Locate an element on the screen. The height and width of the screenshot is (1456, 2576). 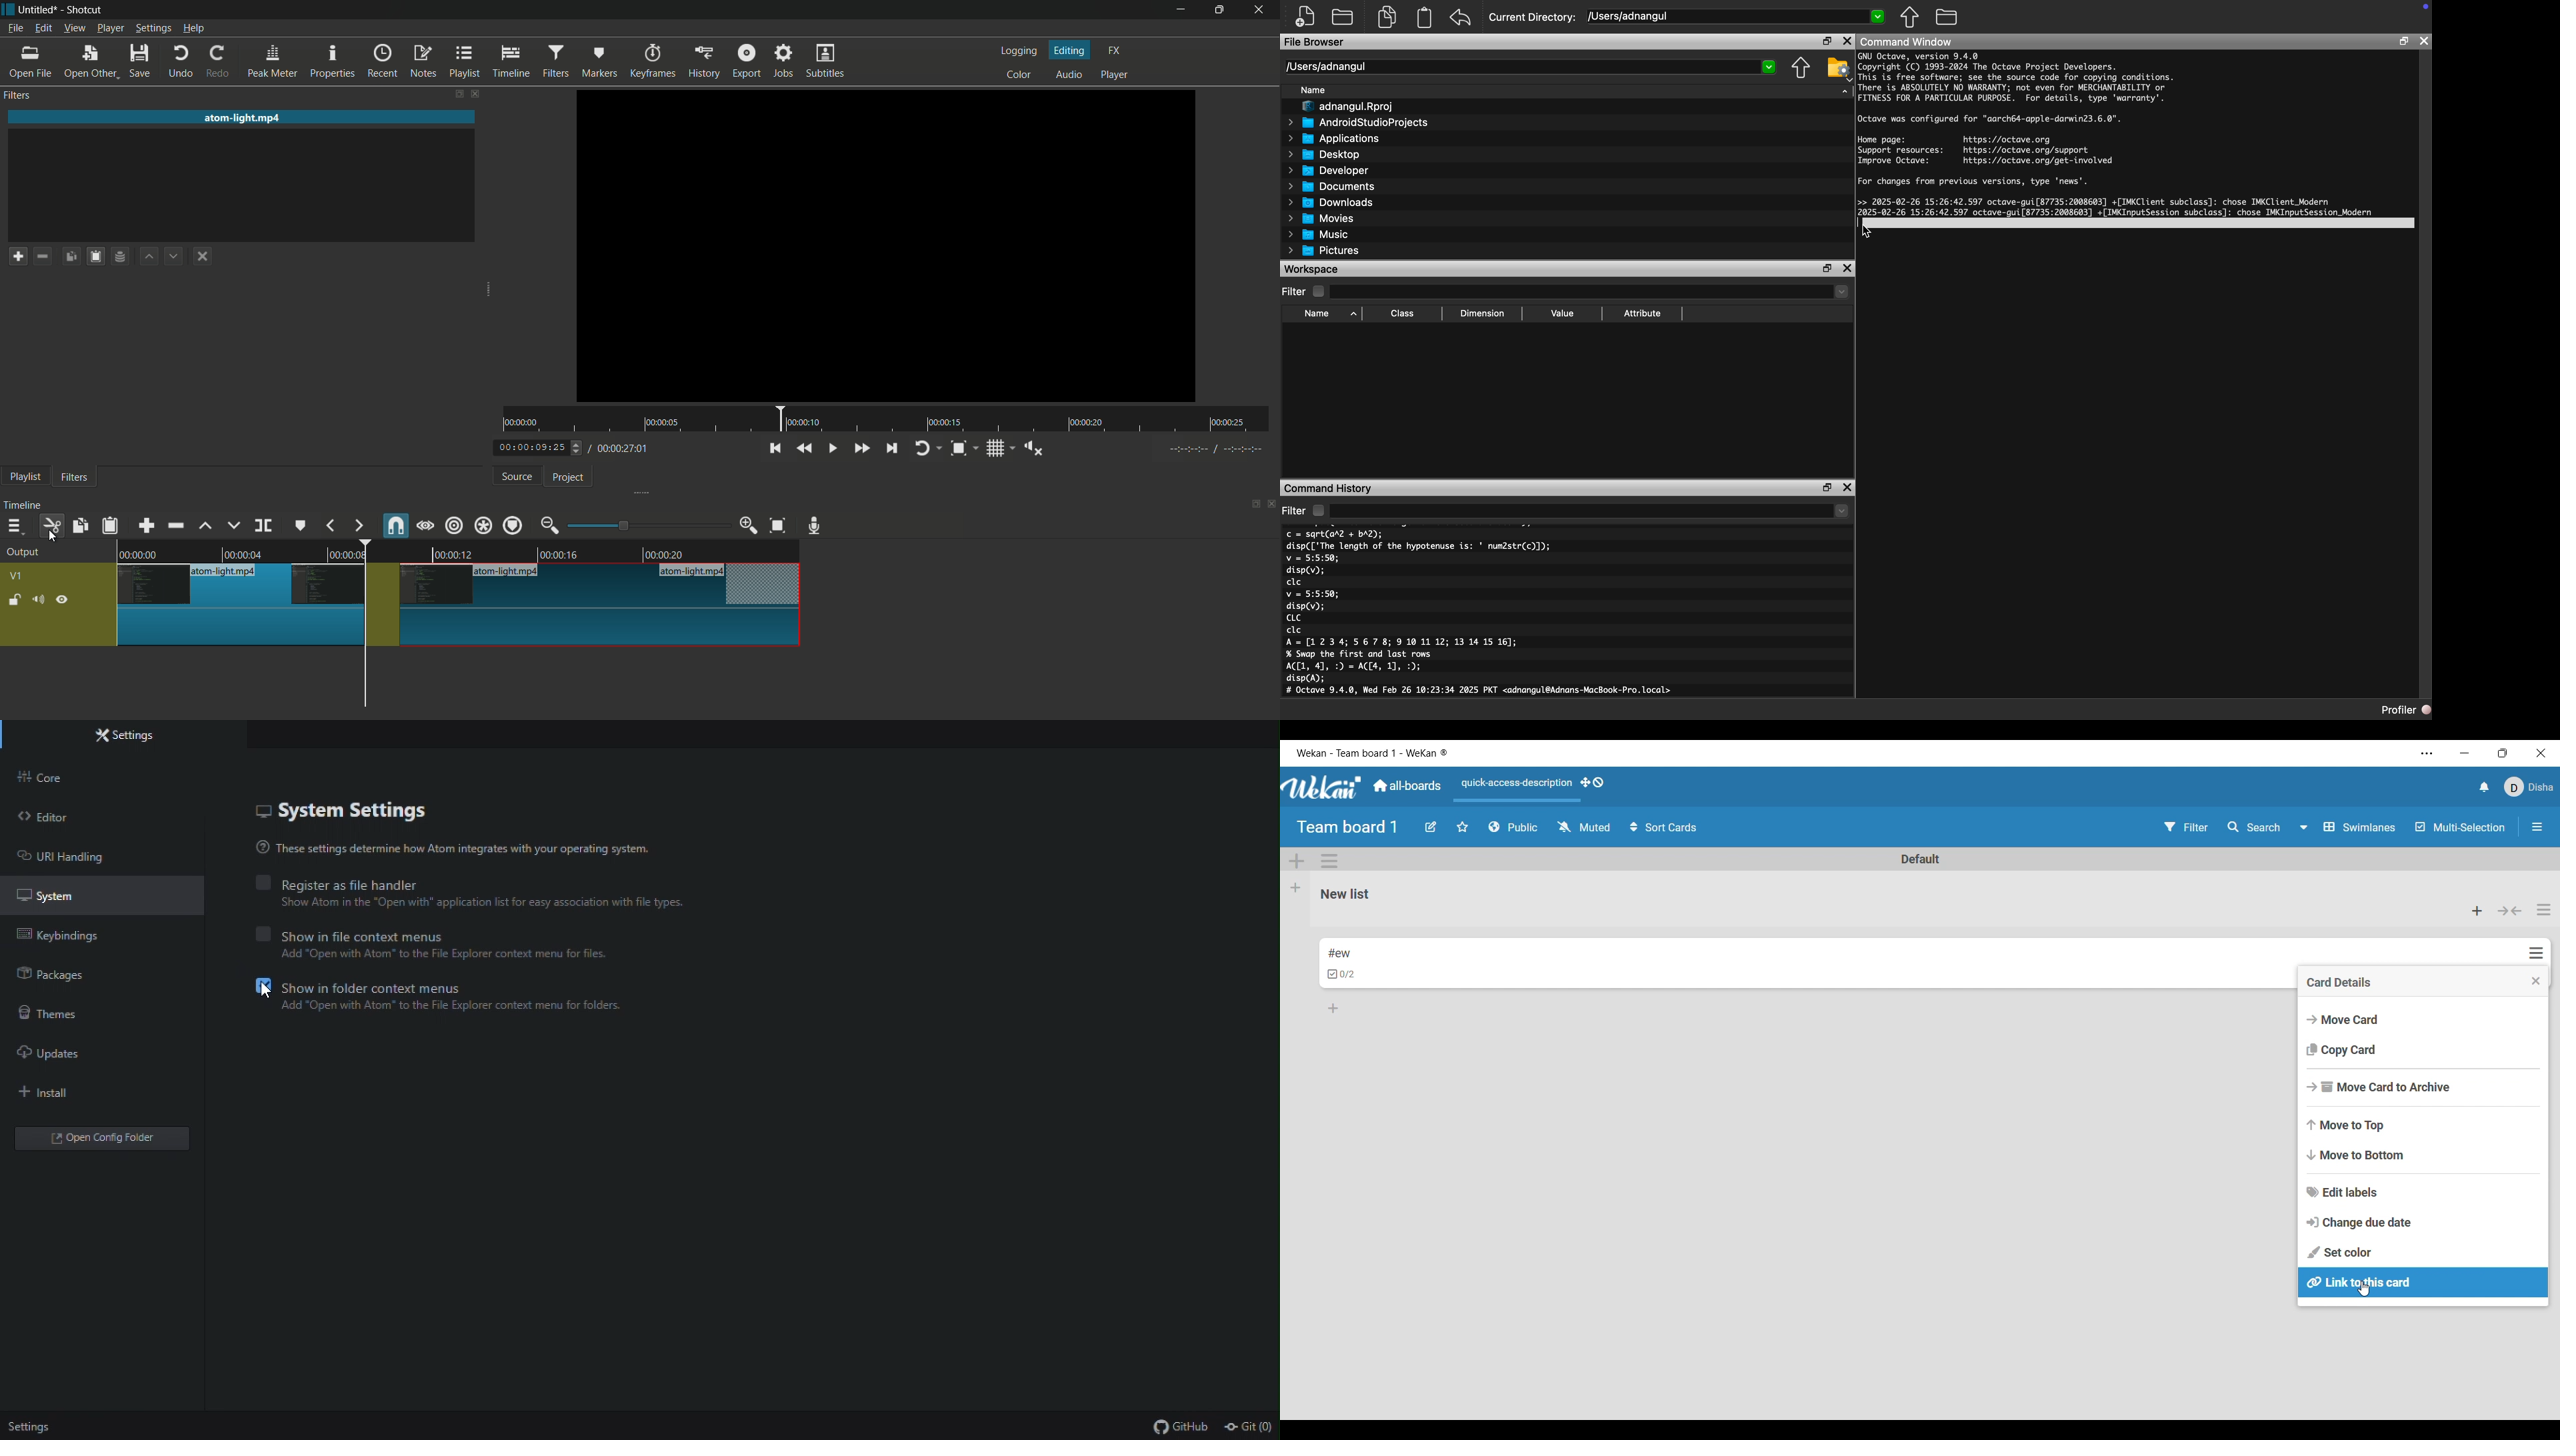
Add card to the top of list is located at coordinates (2477, 911).